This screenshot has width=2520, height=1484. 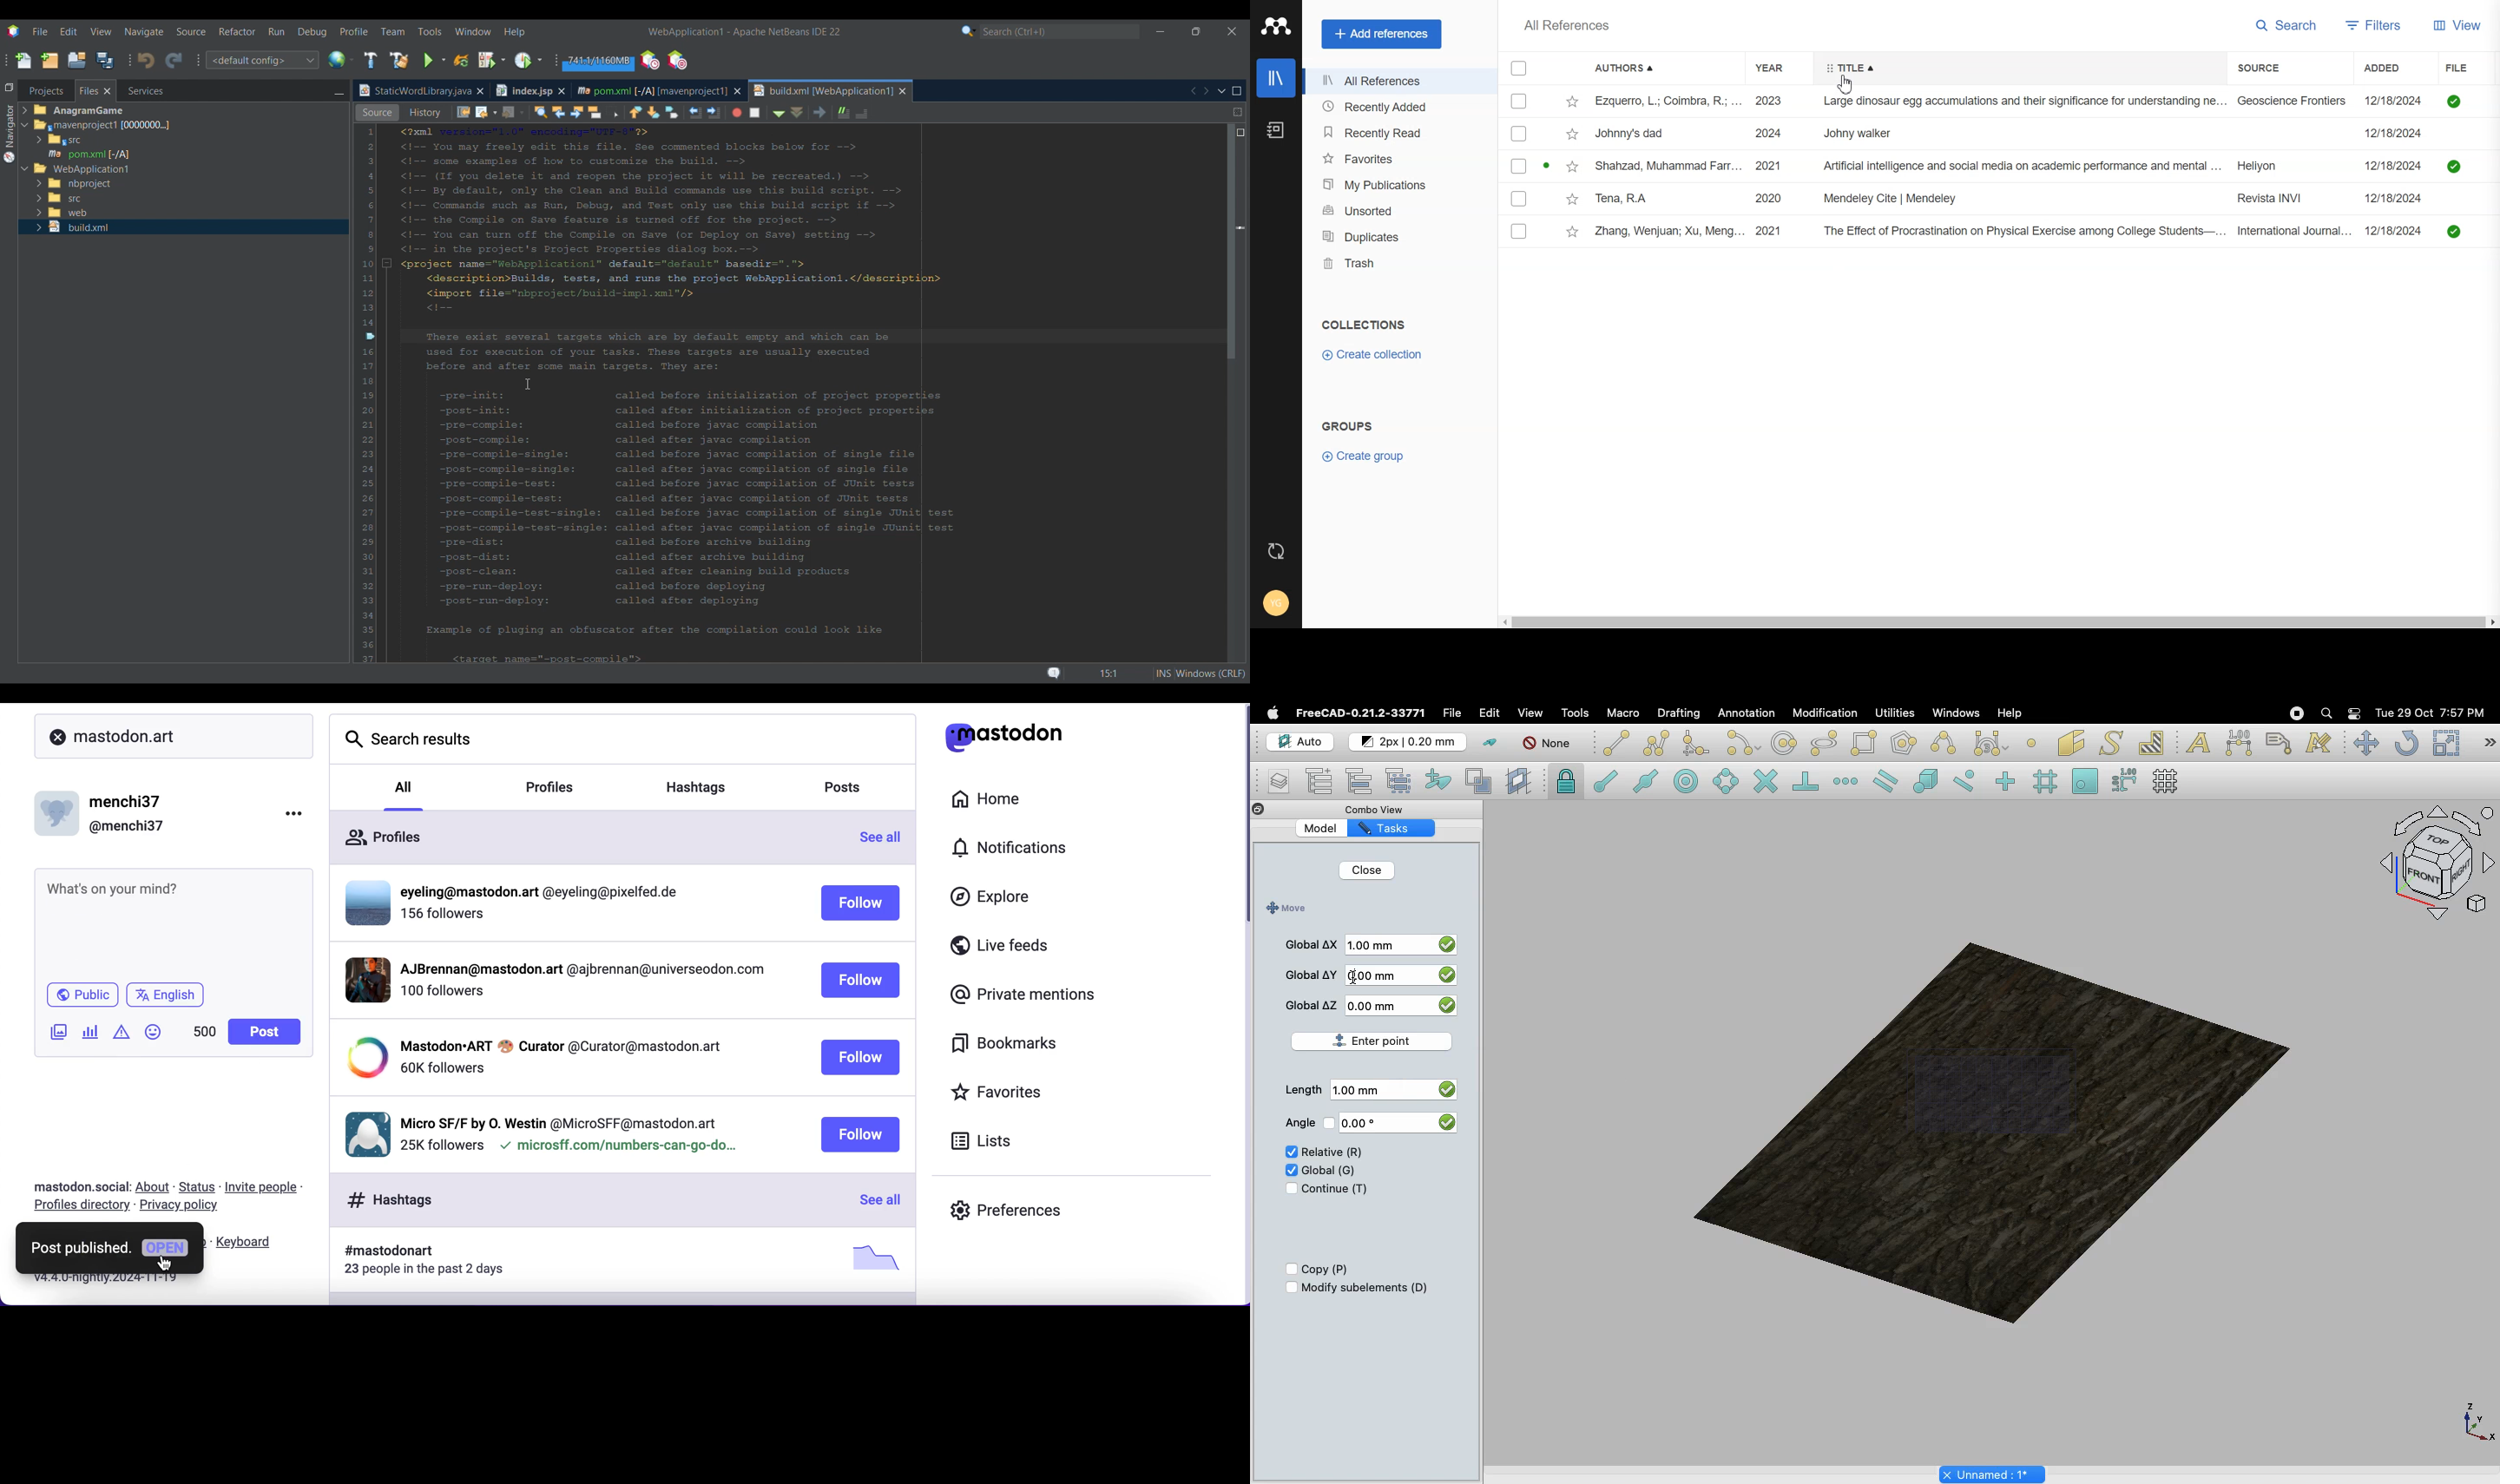 I want to click on Modify subelements, so click(x=1365, y=1287).